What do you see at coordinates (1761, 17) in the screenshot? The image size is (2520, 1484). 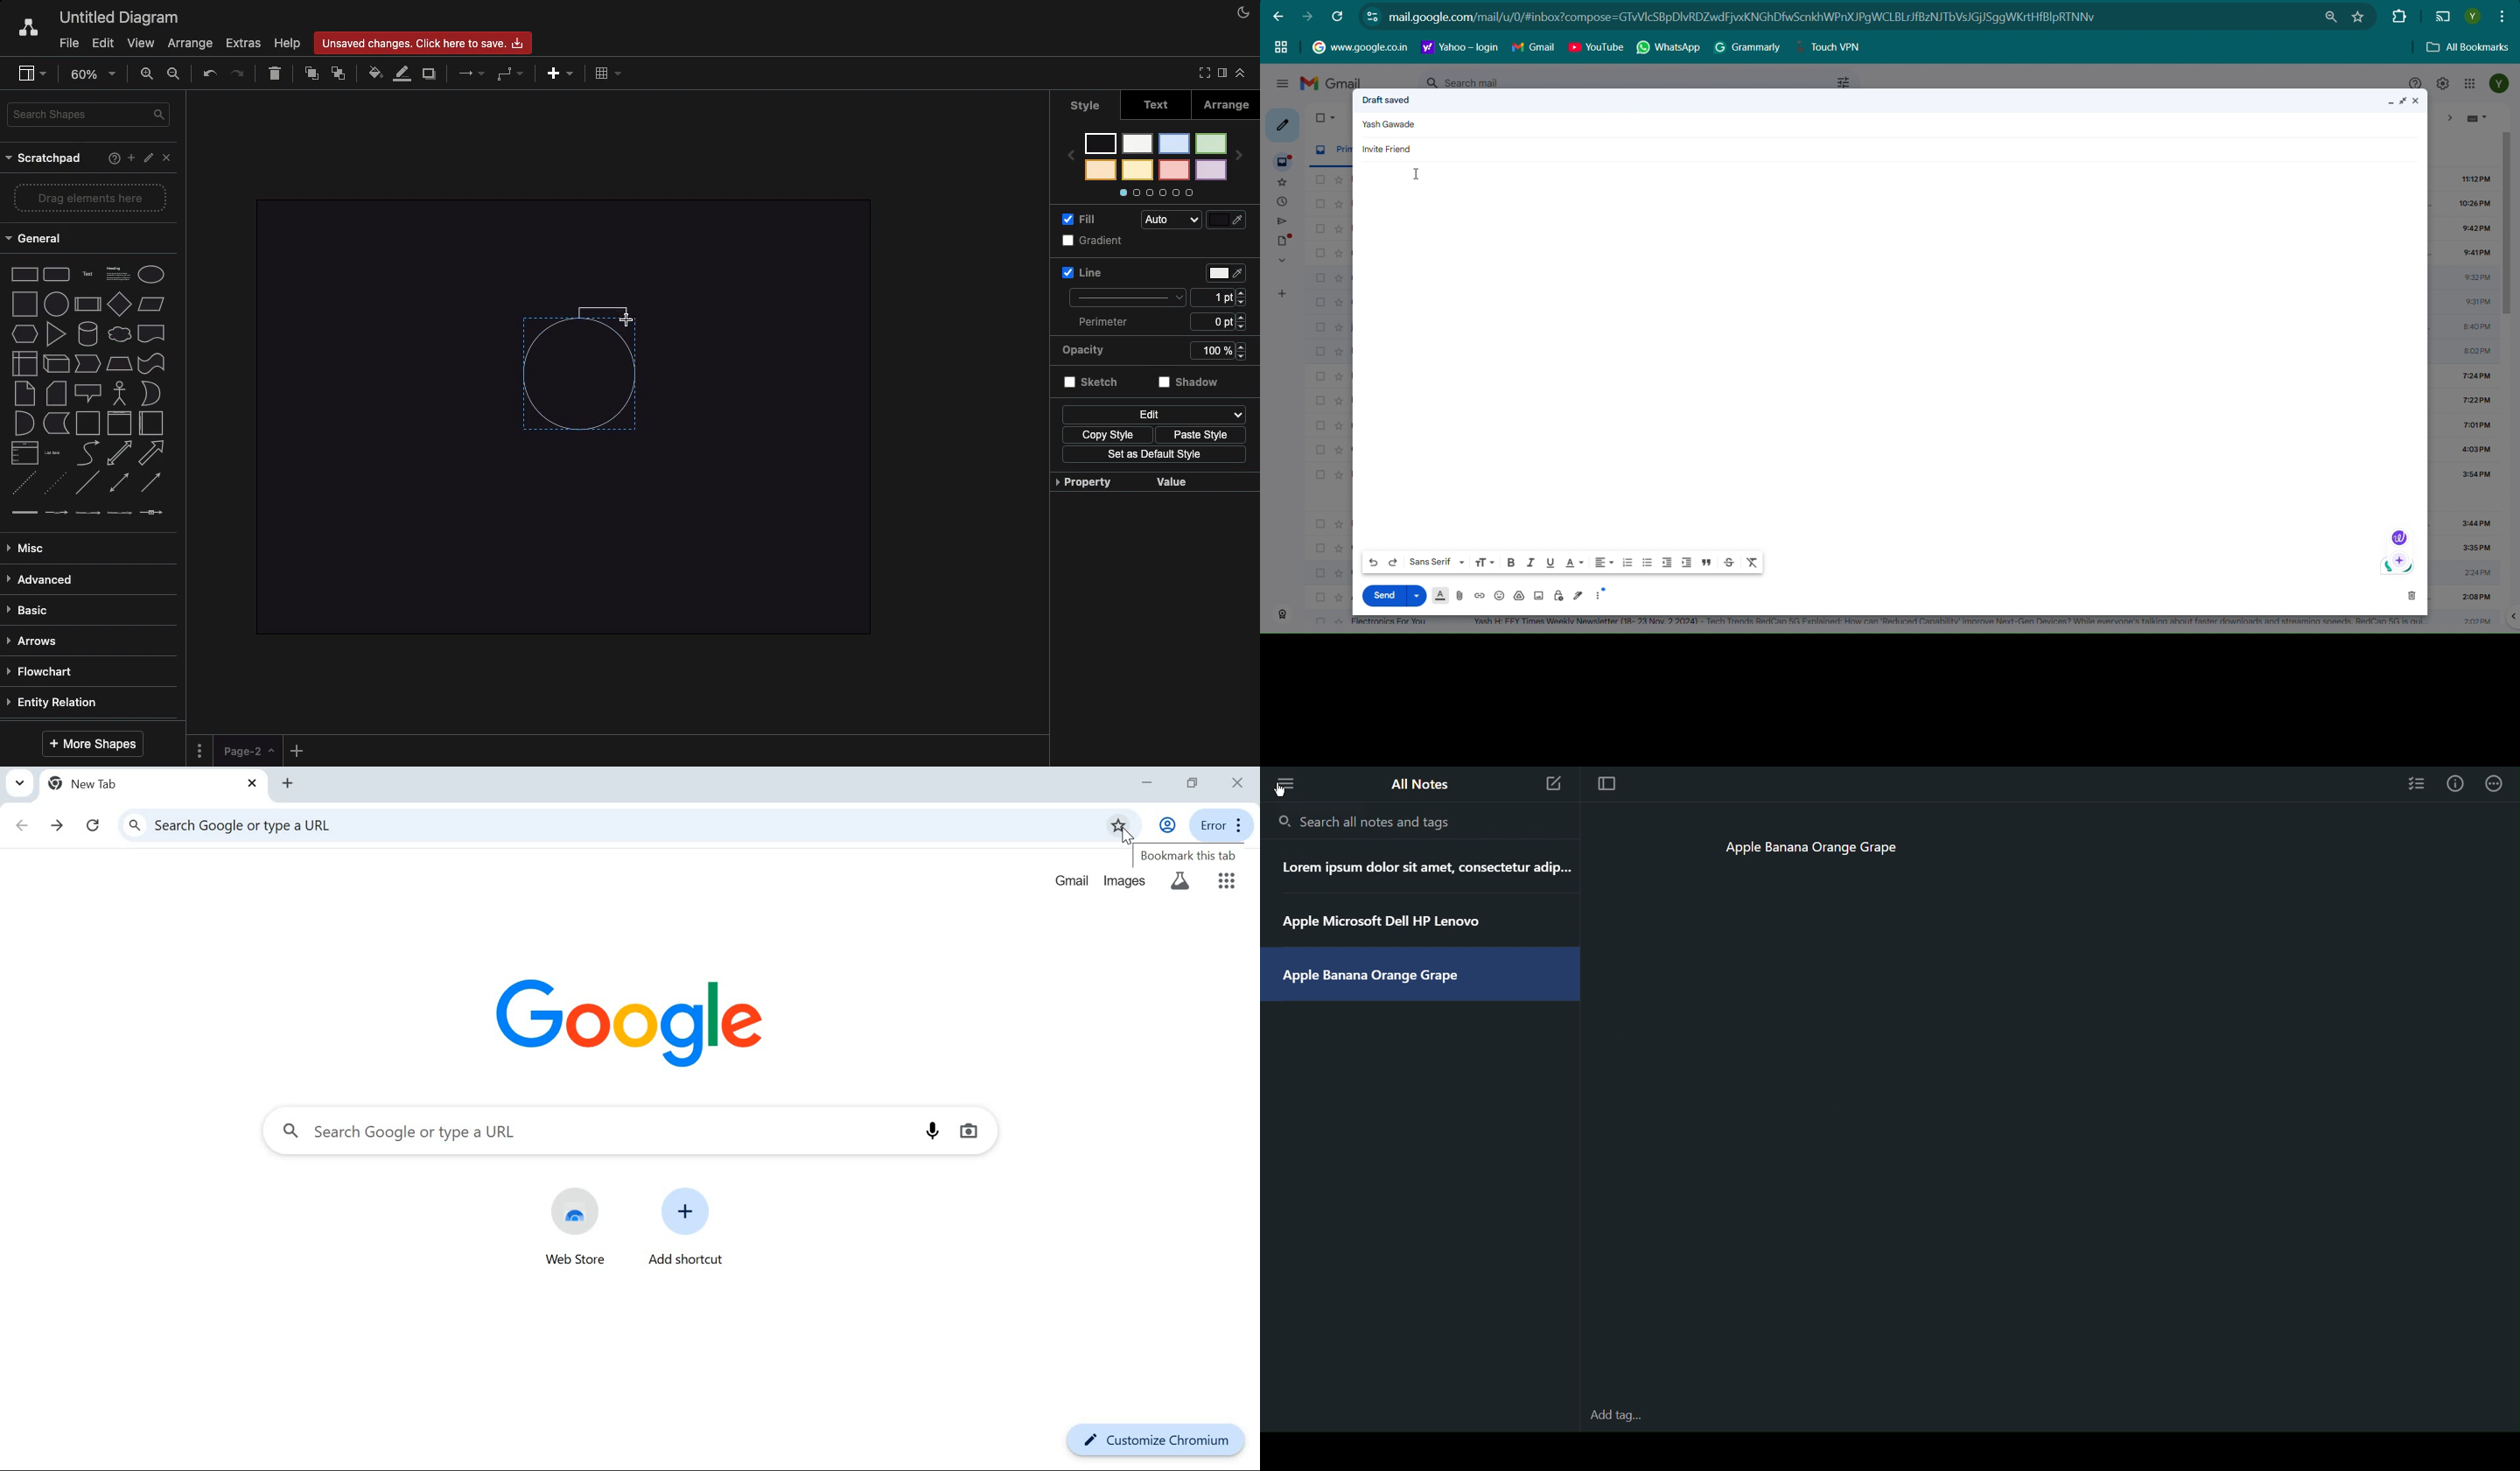 I see `Hyper link` at bounding box center [1761, 17].